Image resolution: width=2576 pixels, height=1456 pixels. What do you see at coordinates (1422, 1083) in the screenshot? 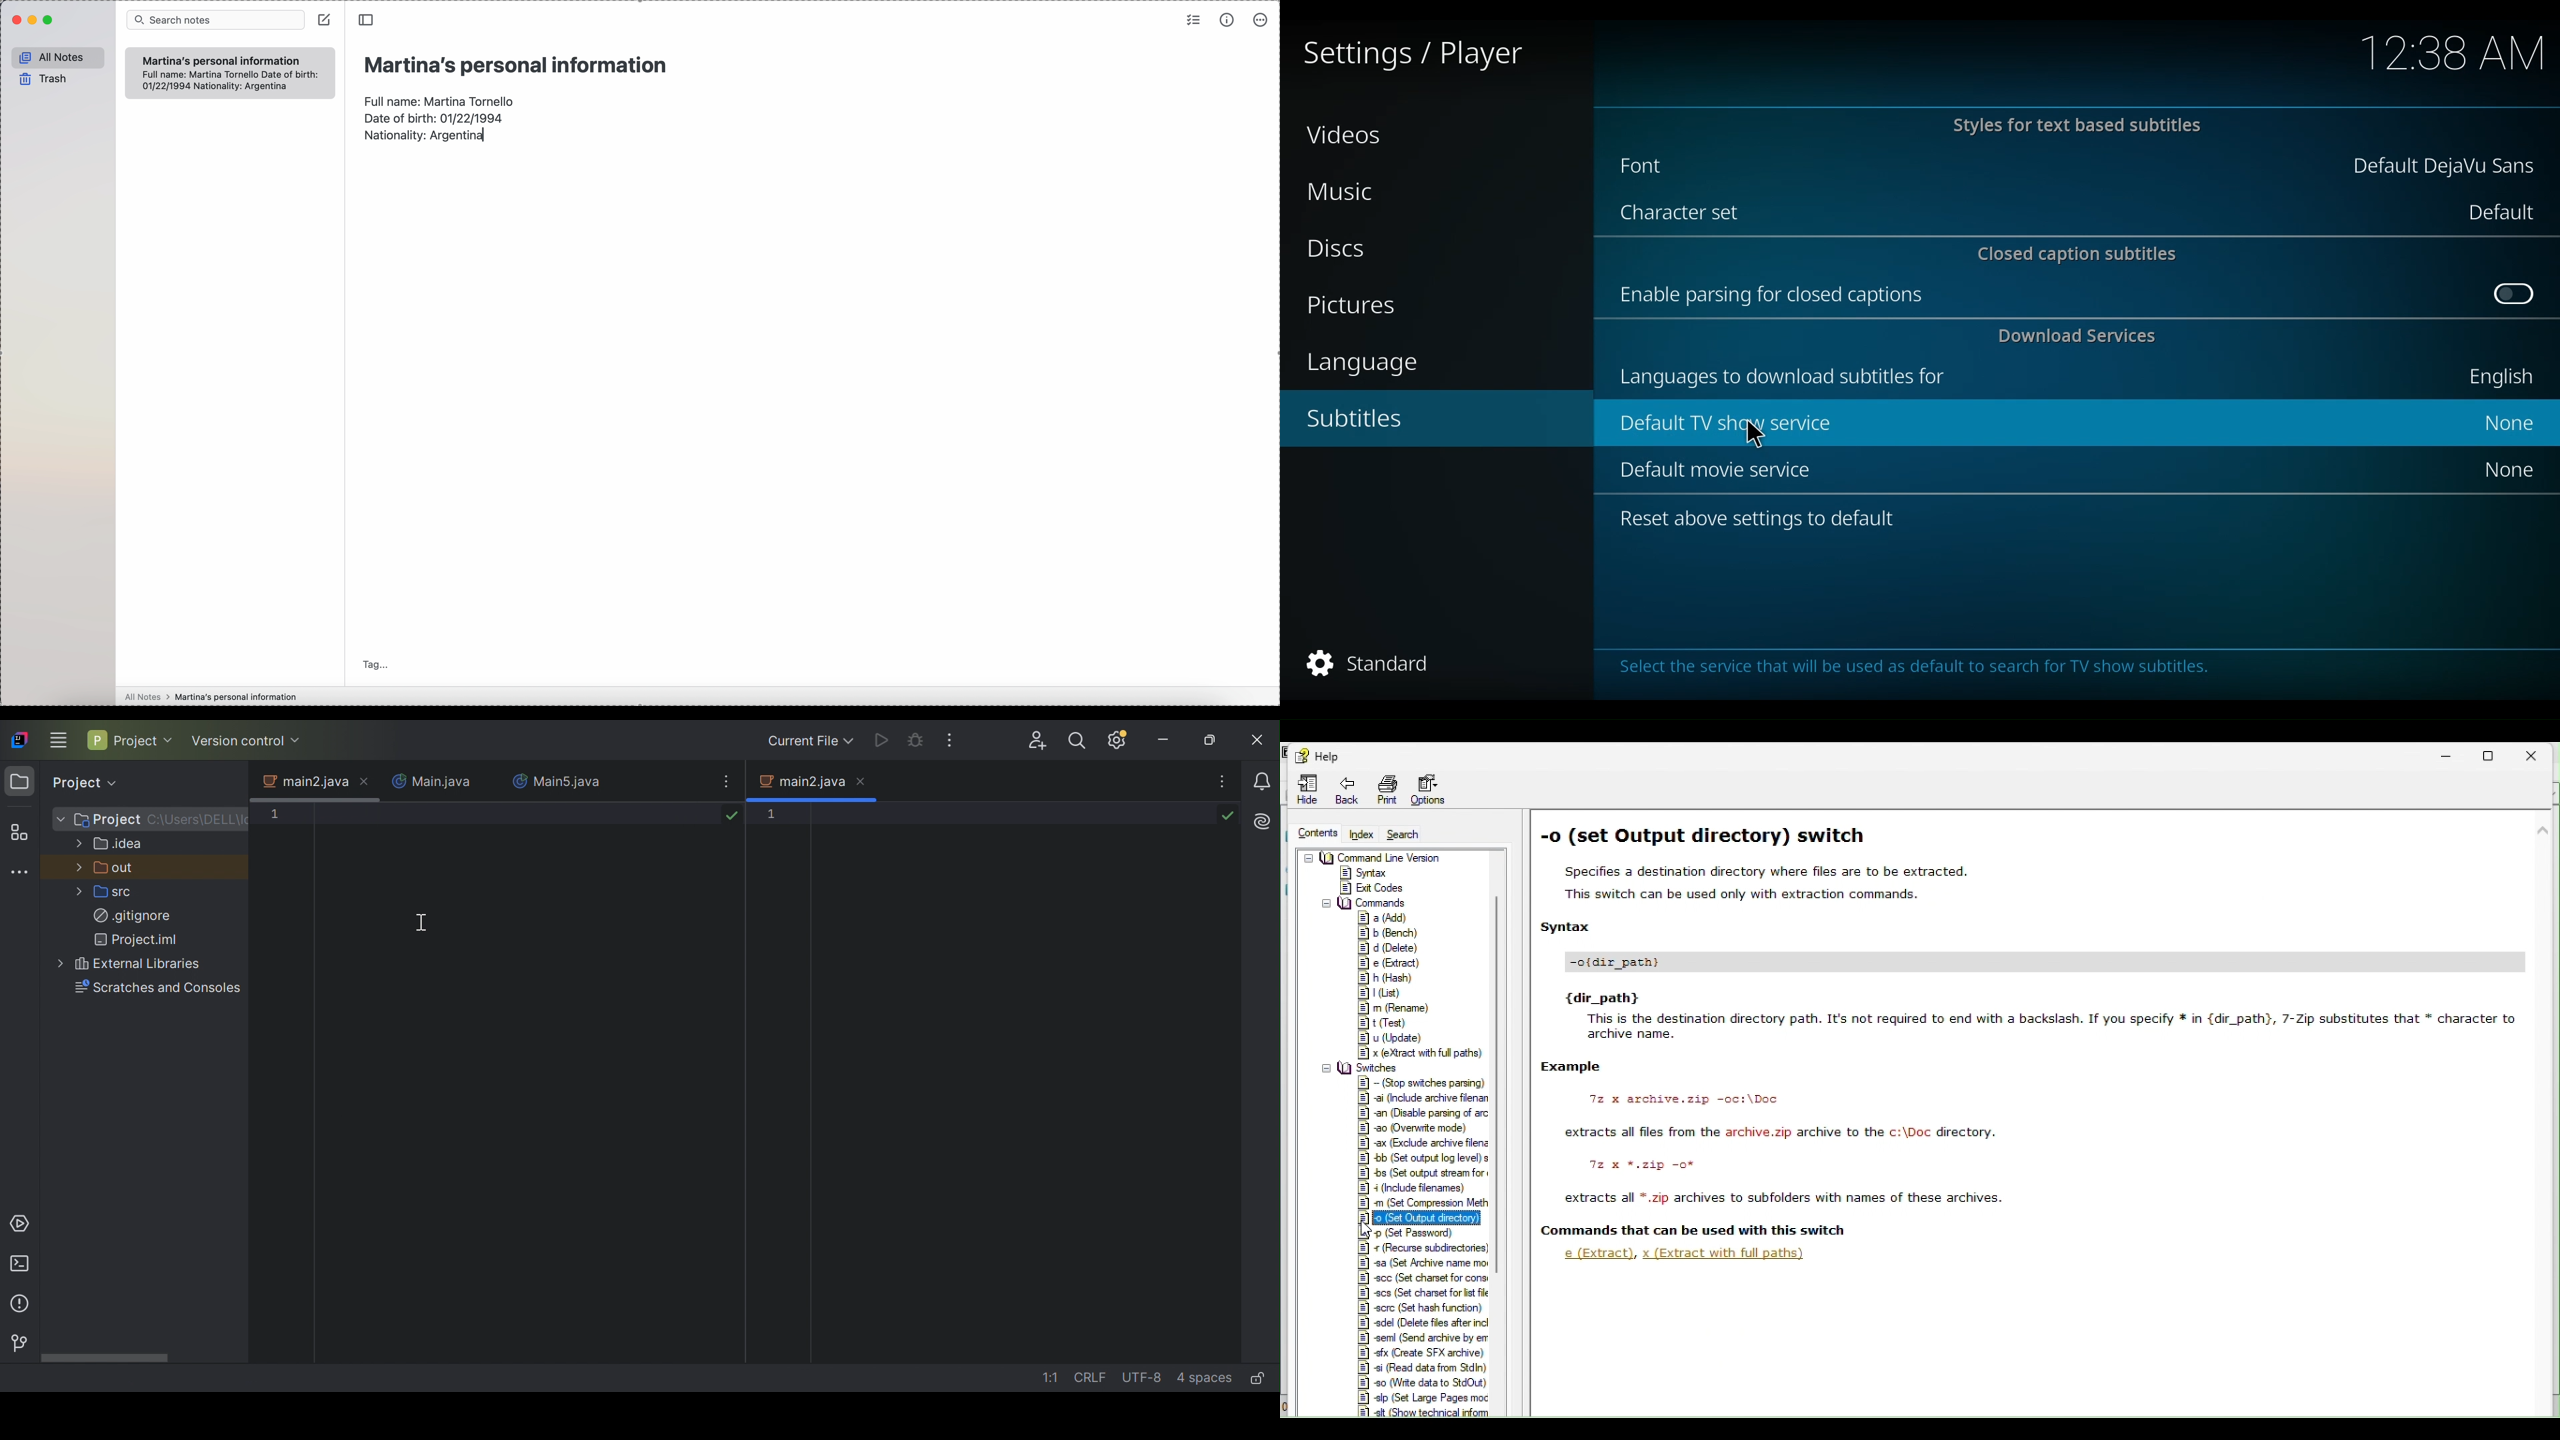
I see `stop` at bounding box center [1422, 1083].